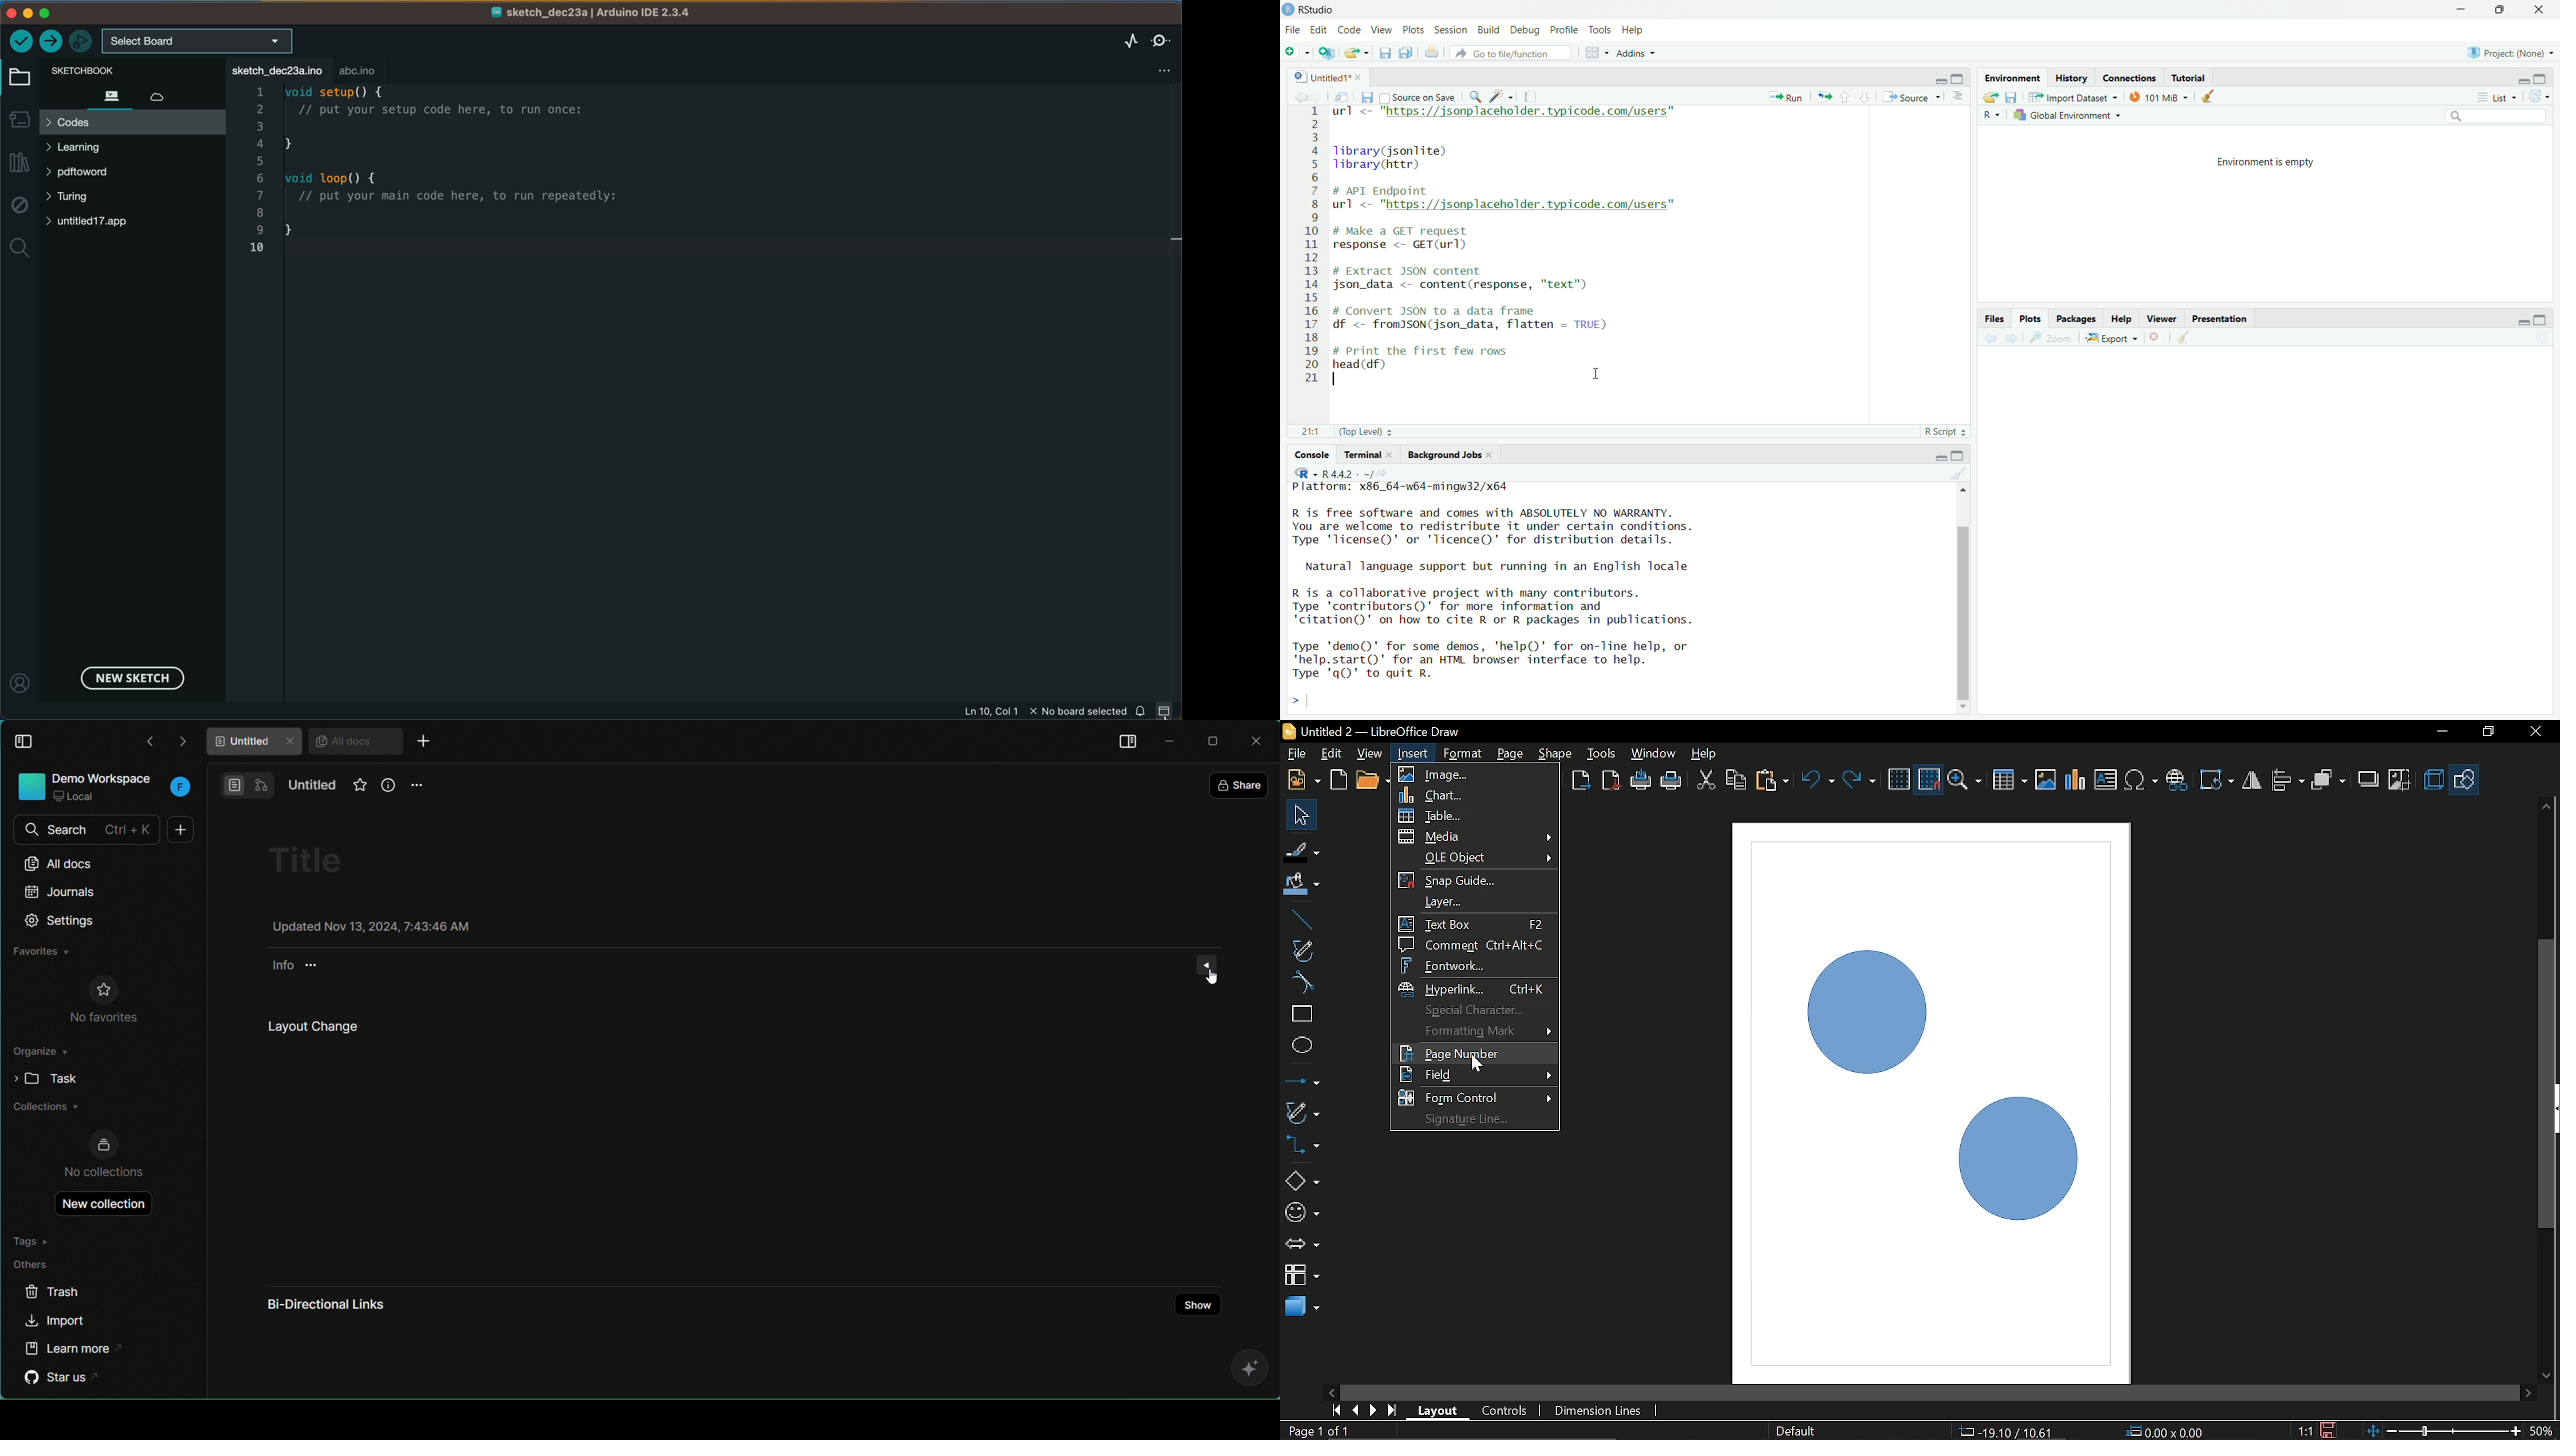 The image size is (2576, 1456). What do you see at coordinates (2497, 118) in the screenshot?
I see `Search` at bounding box center [2497, 118].